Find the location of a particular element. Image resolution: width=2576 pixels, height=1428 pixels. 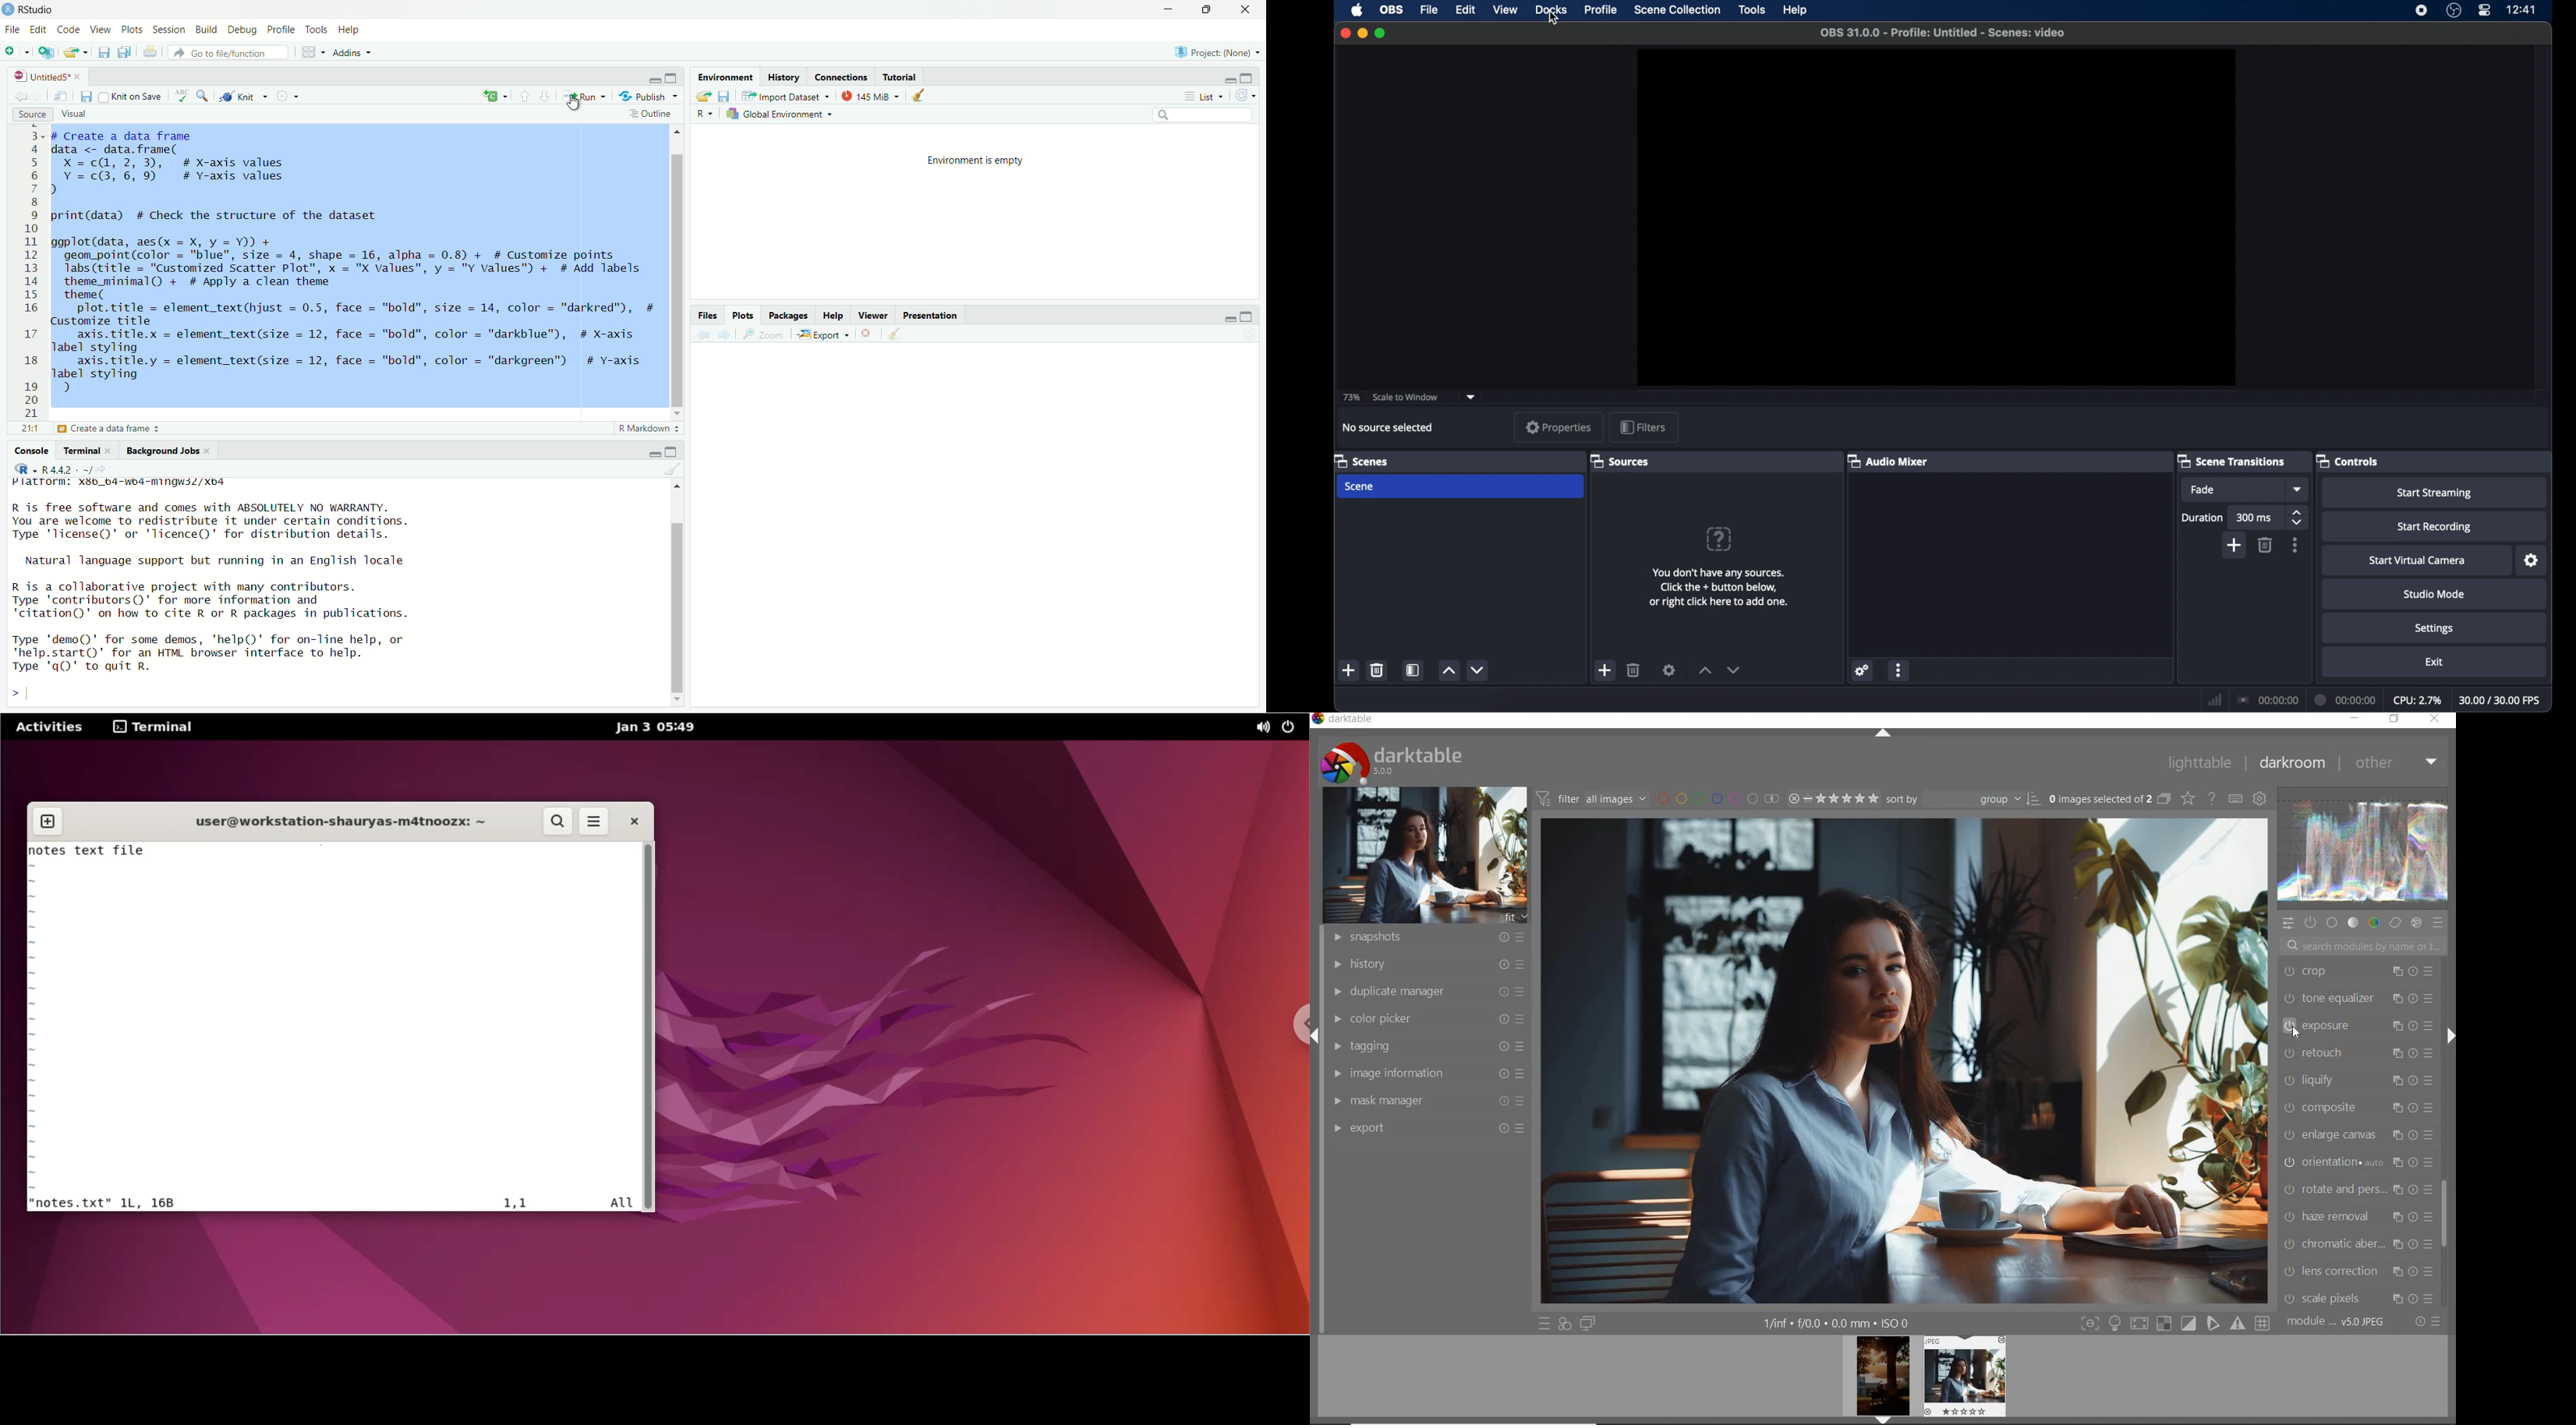

TOGGLE MODE is located at coordinates (2175, 1323).